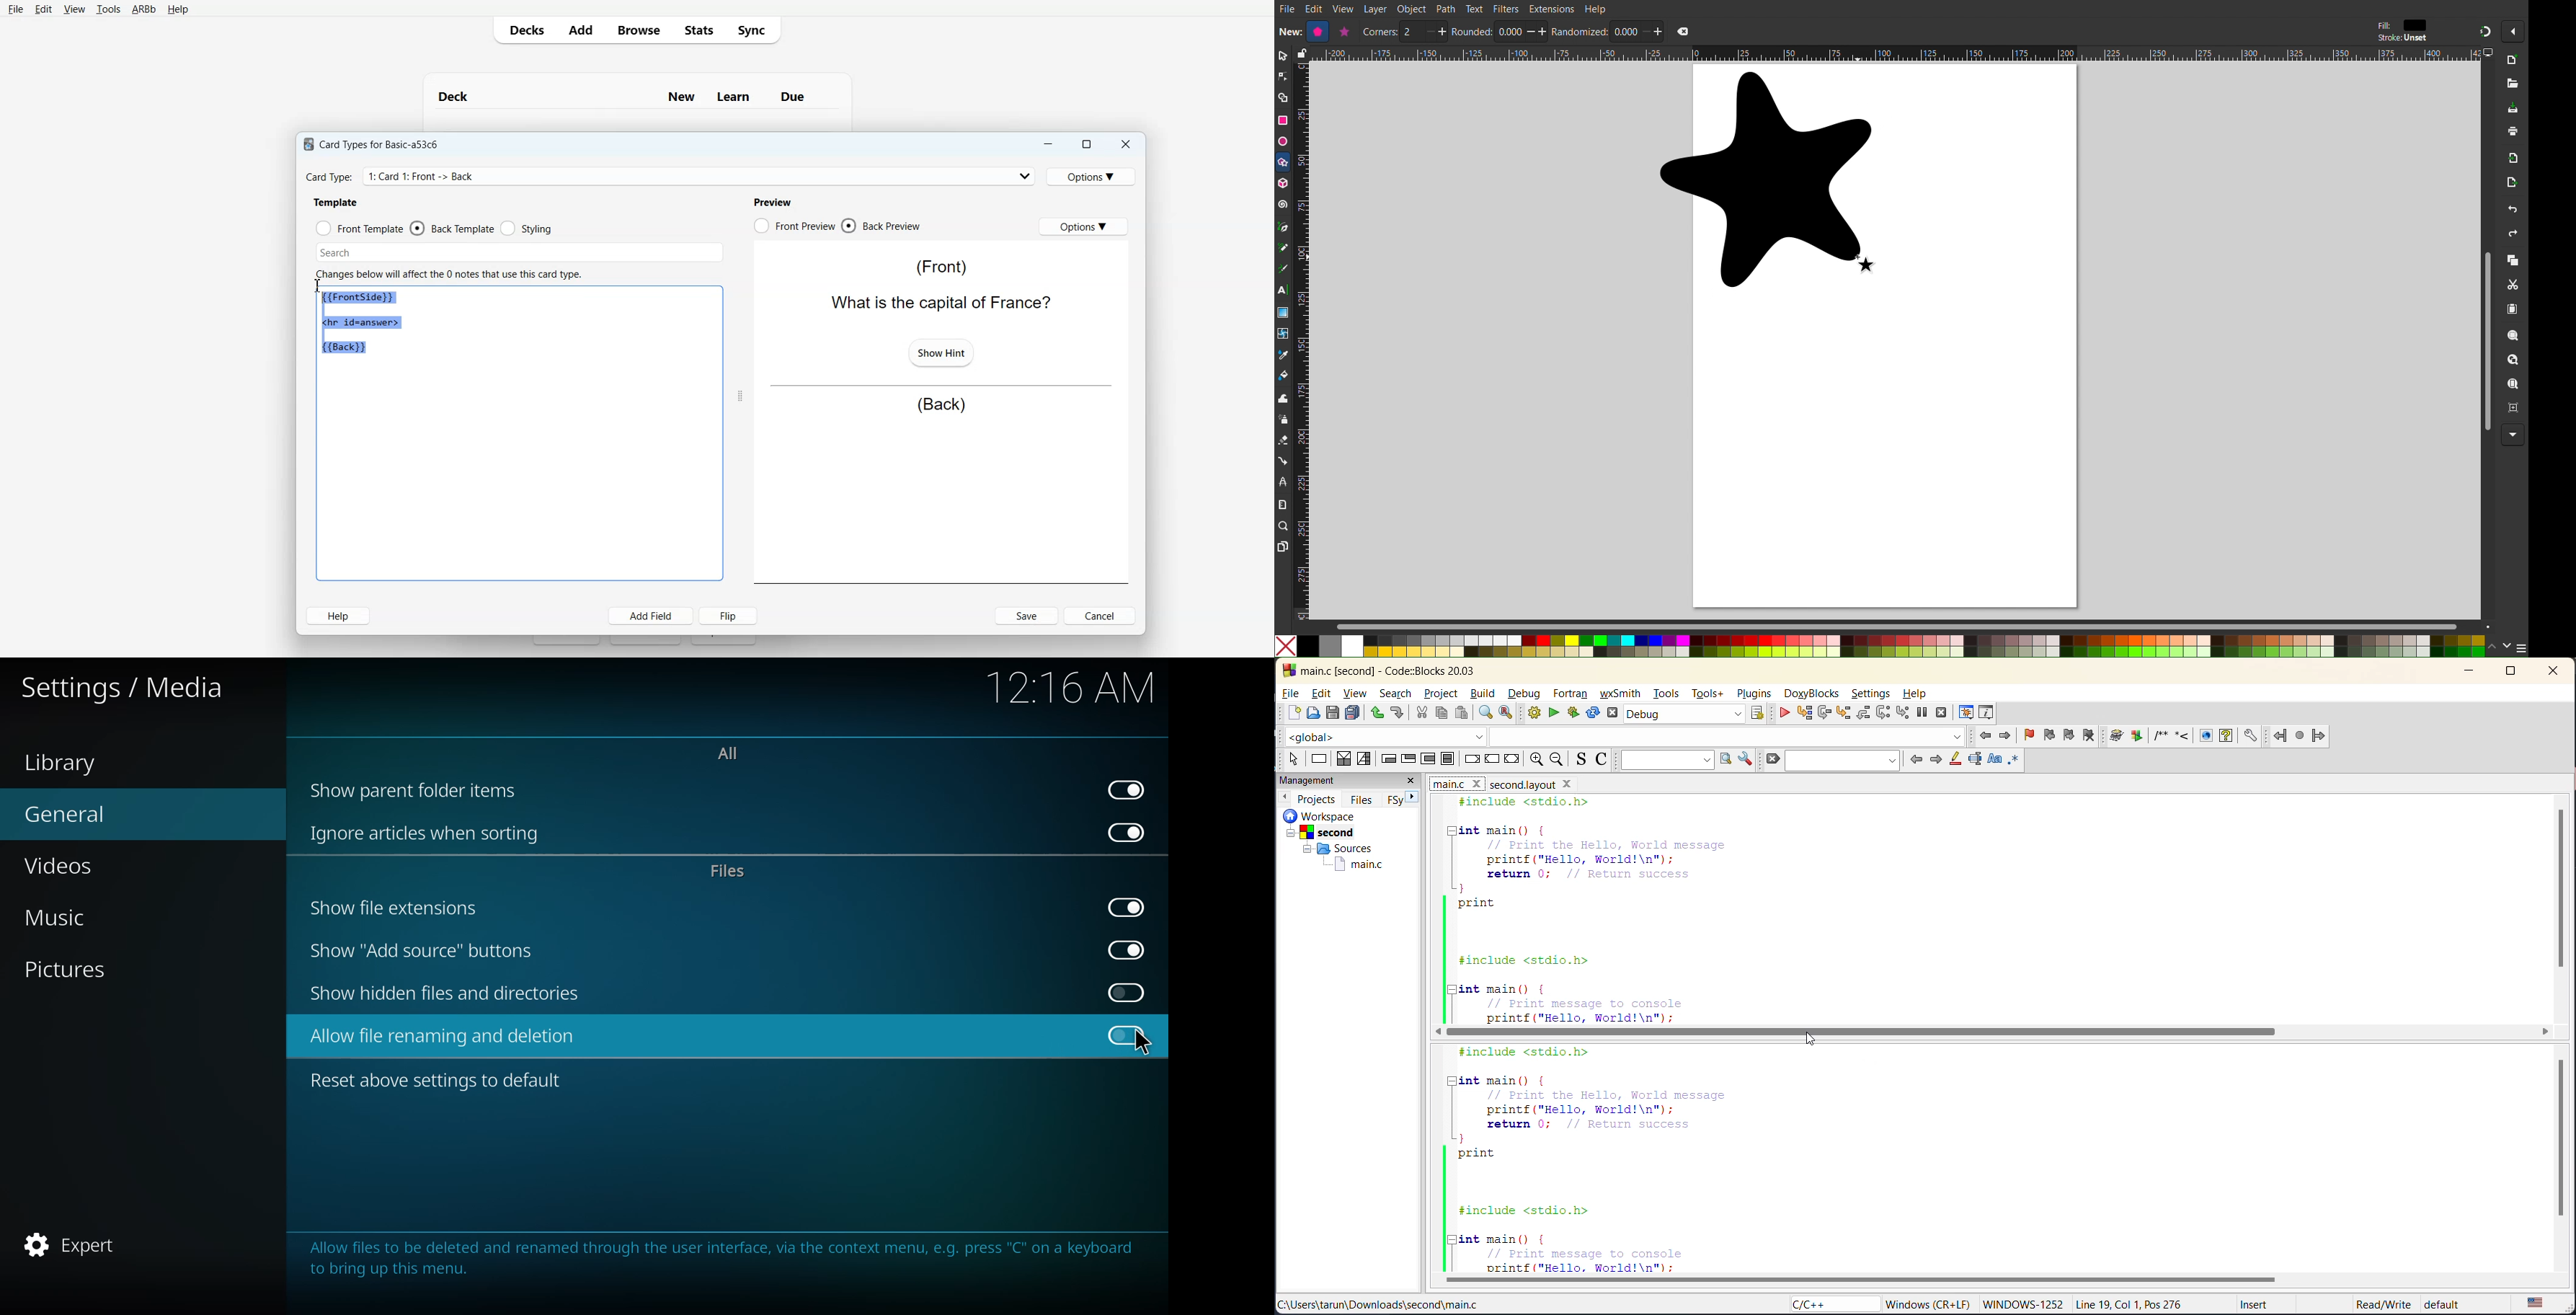  I want to click on Front Preview, so click(794, 226).